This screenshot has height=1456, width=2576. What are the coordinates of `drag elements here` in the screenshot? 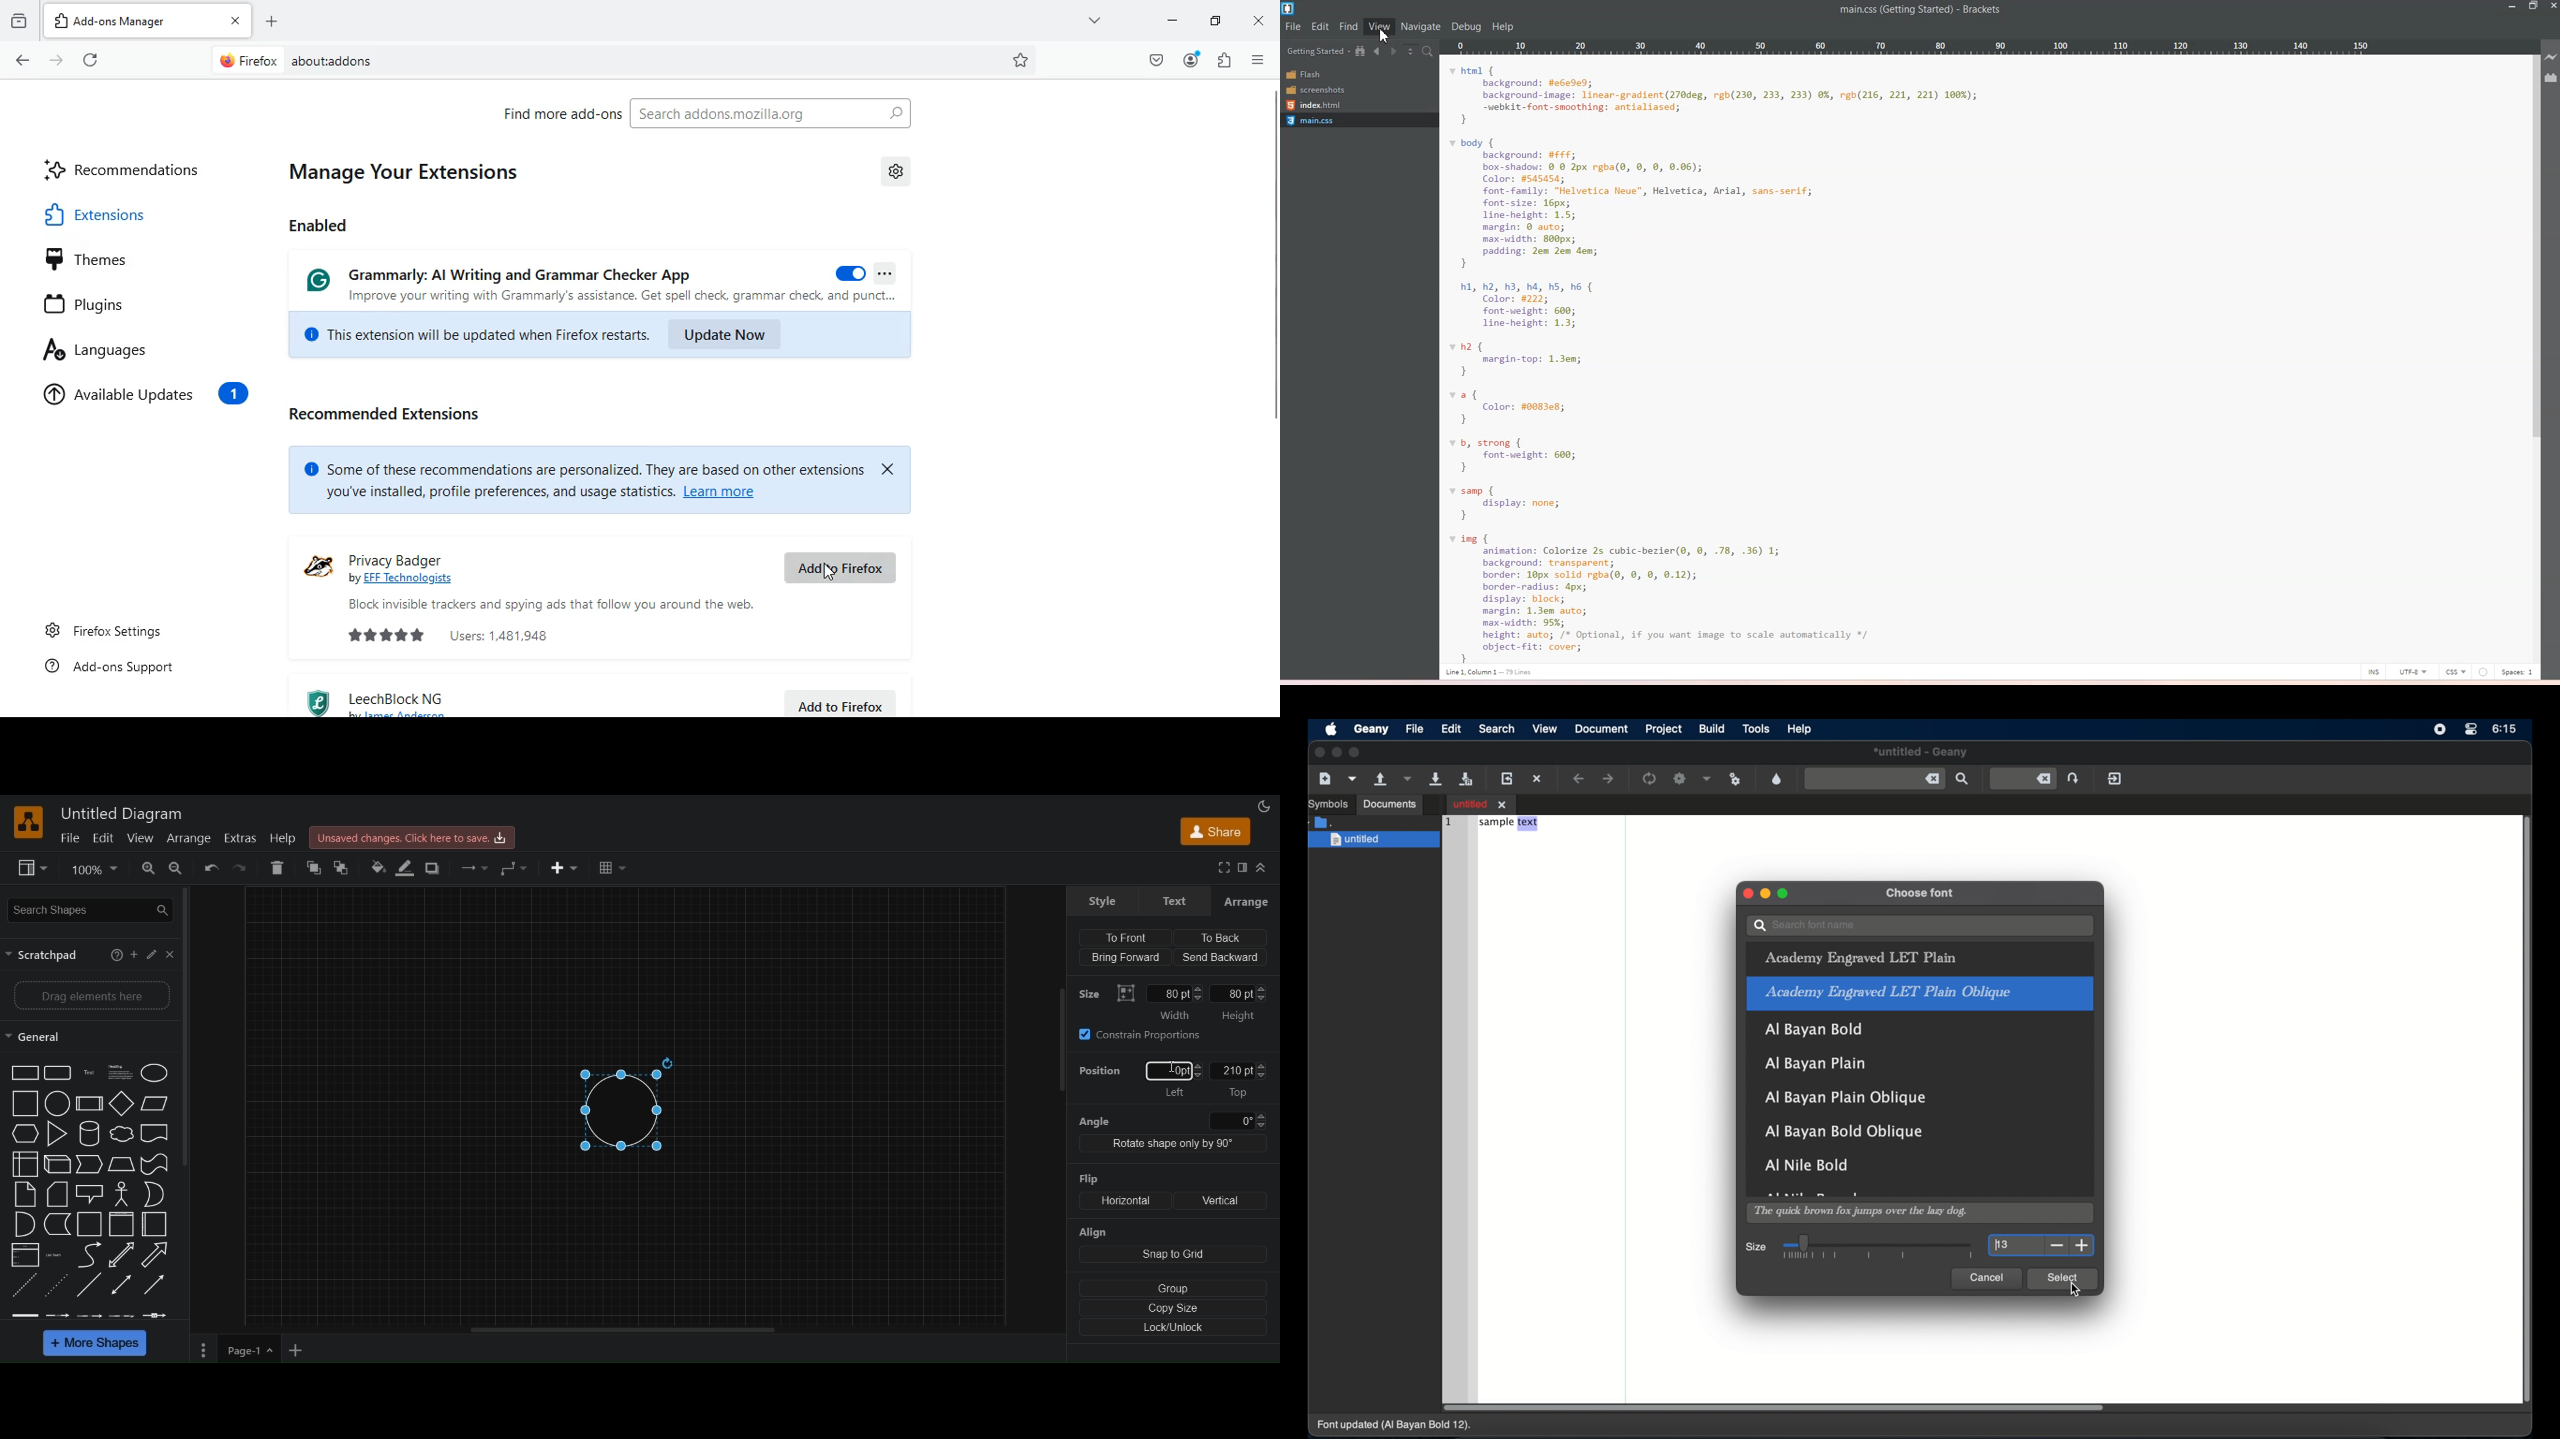 It's located at (92, 997).